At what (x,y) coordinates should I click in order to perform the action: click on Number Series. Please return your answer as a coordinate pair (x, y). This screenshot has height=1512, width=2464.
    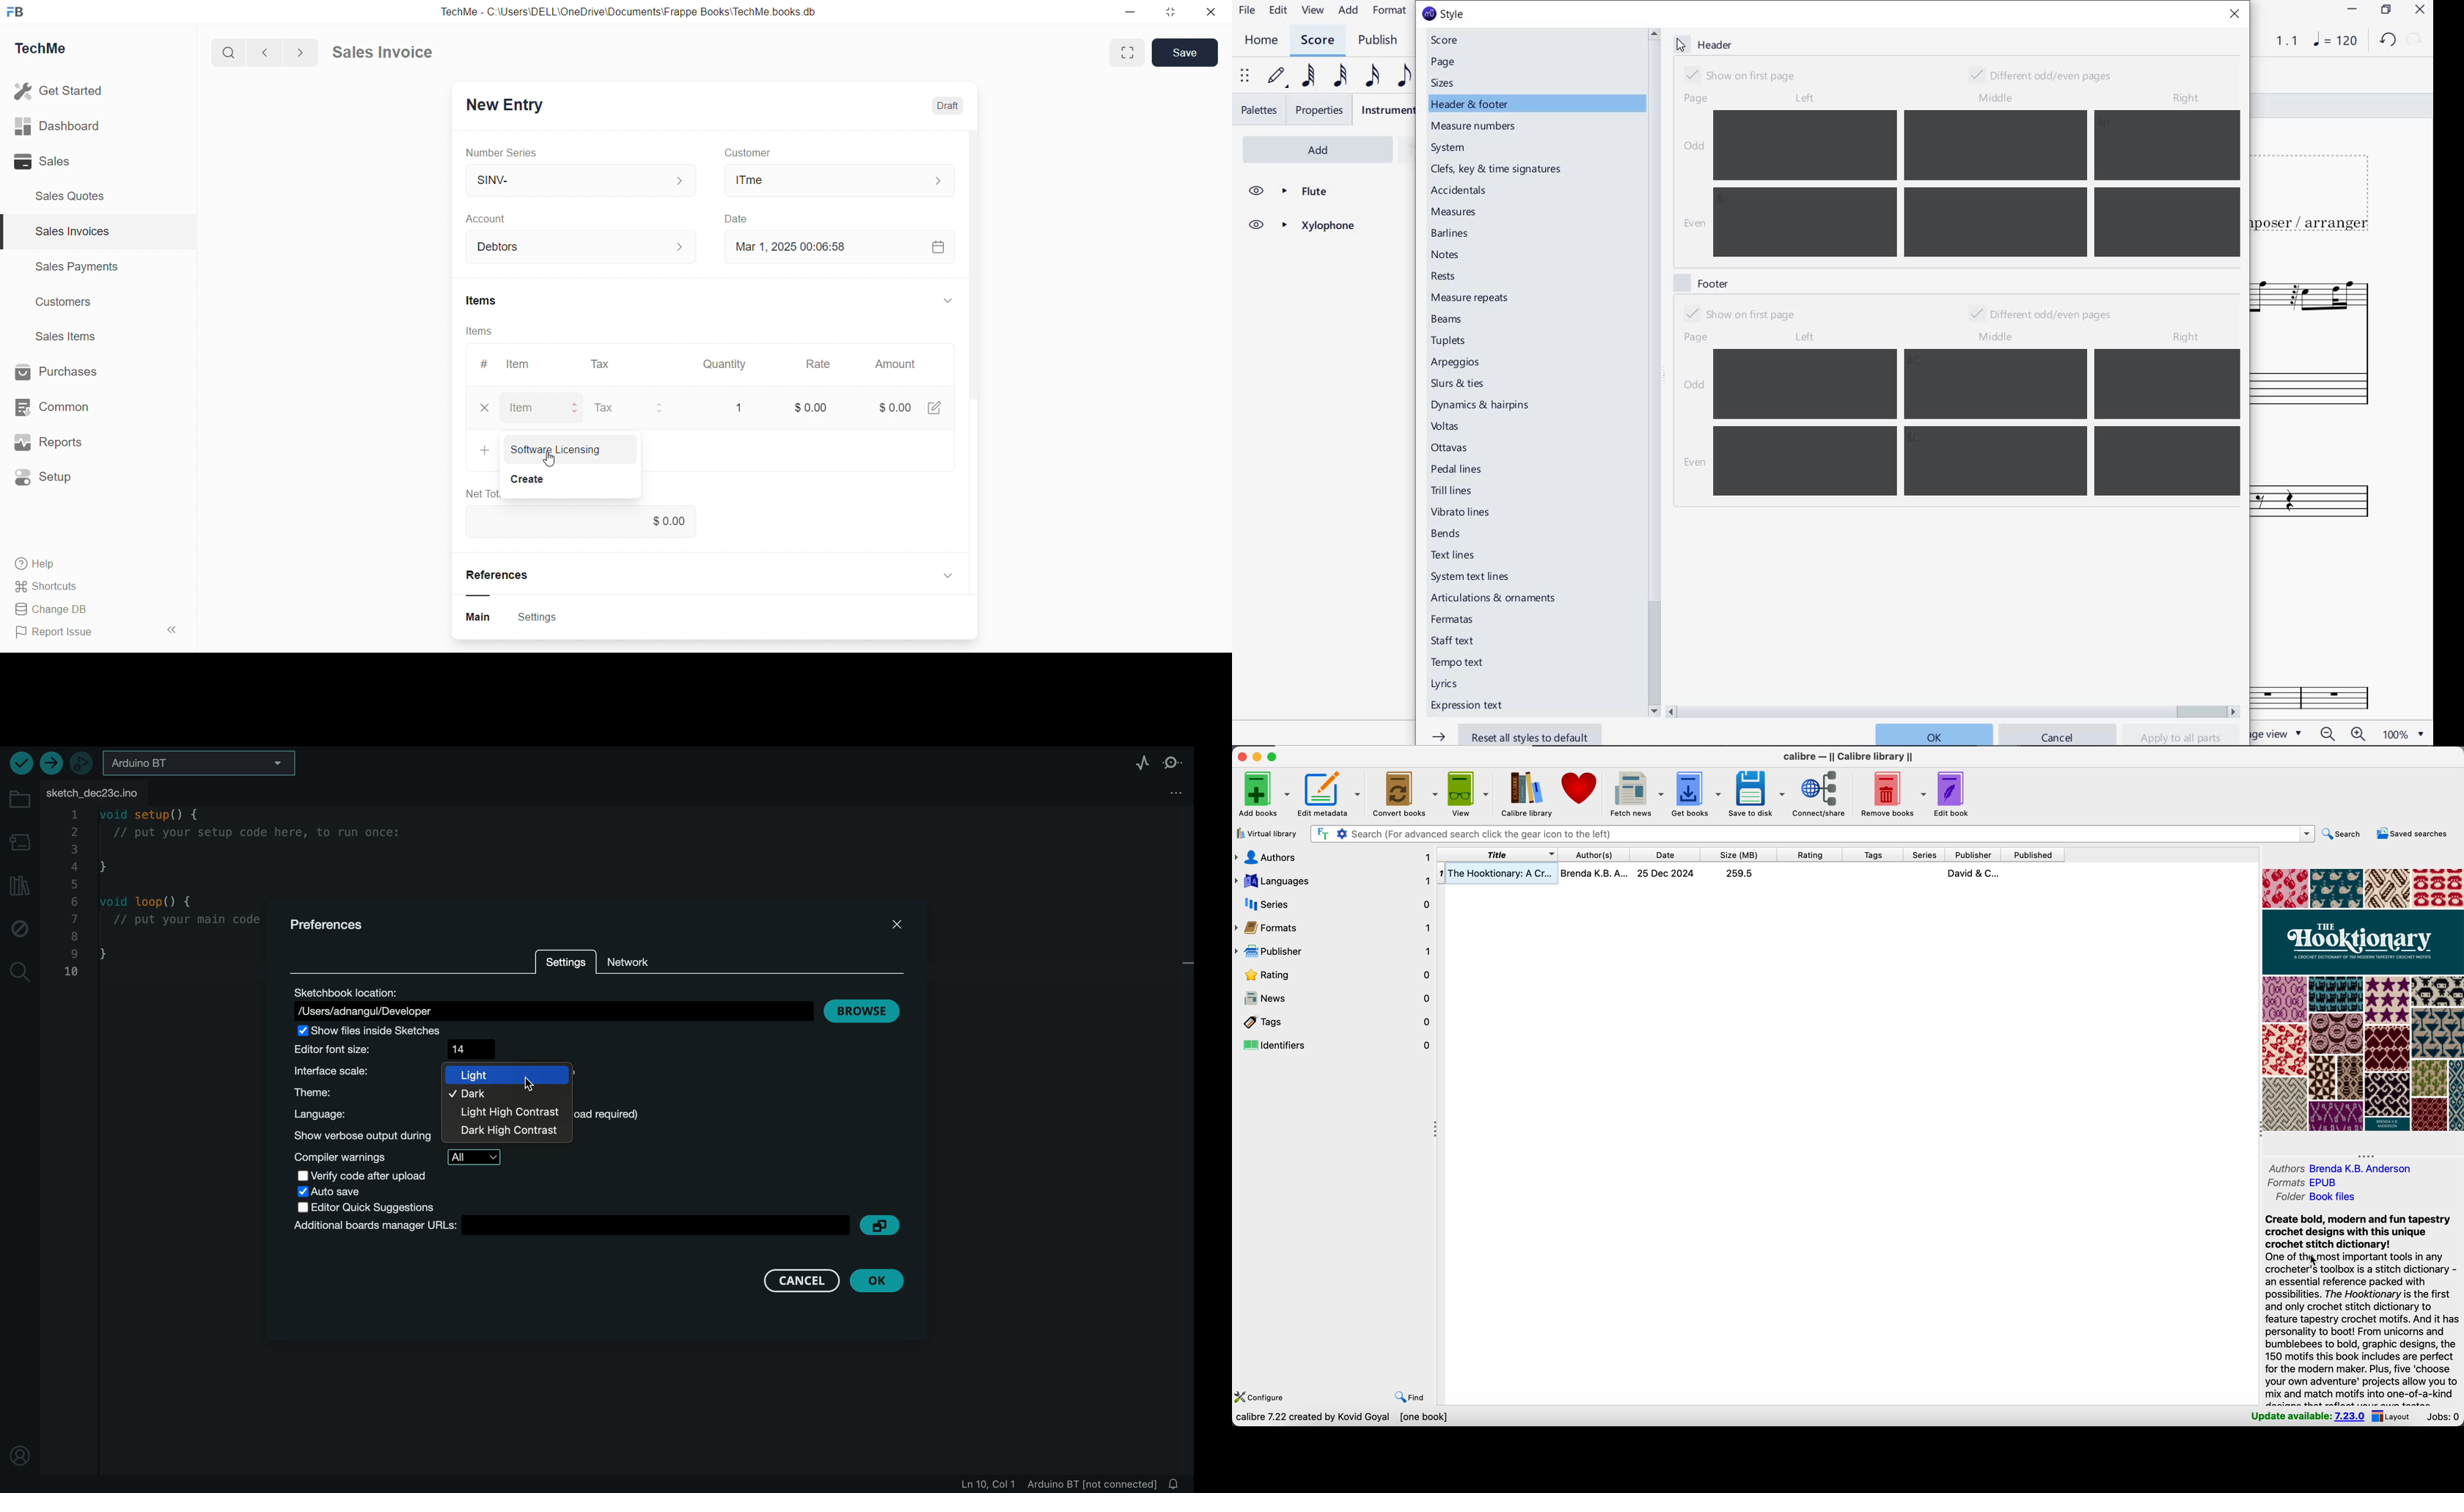
    Looking at the image, I should click on (510, 153).